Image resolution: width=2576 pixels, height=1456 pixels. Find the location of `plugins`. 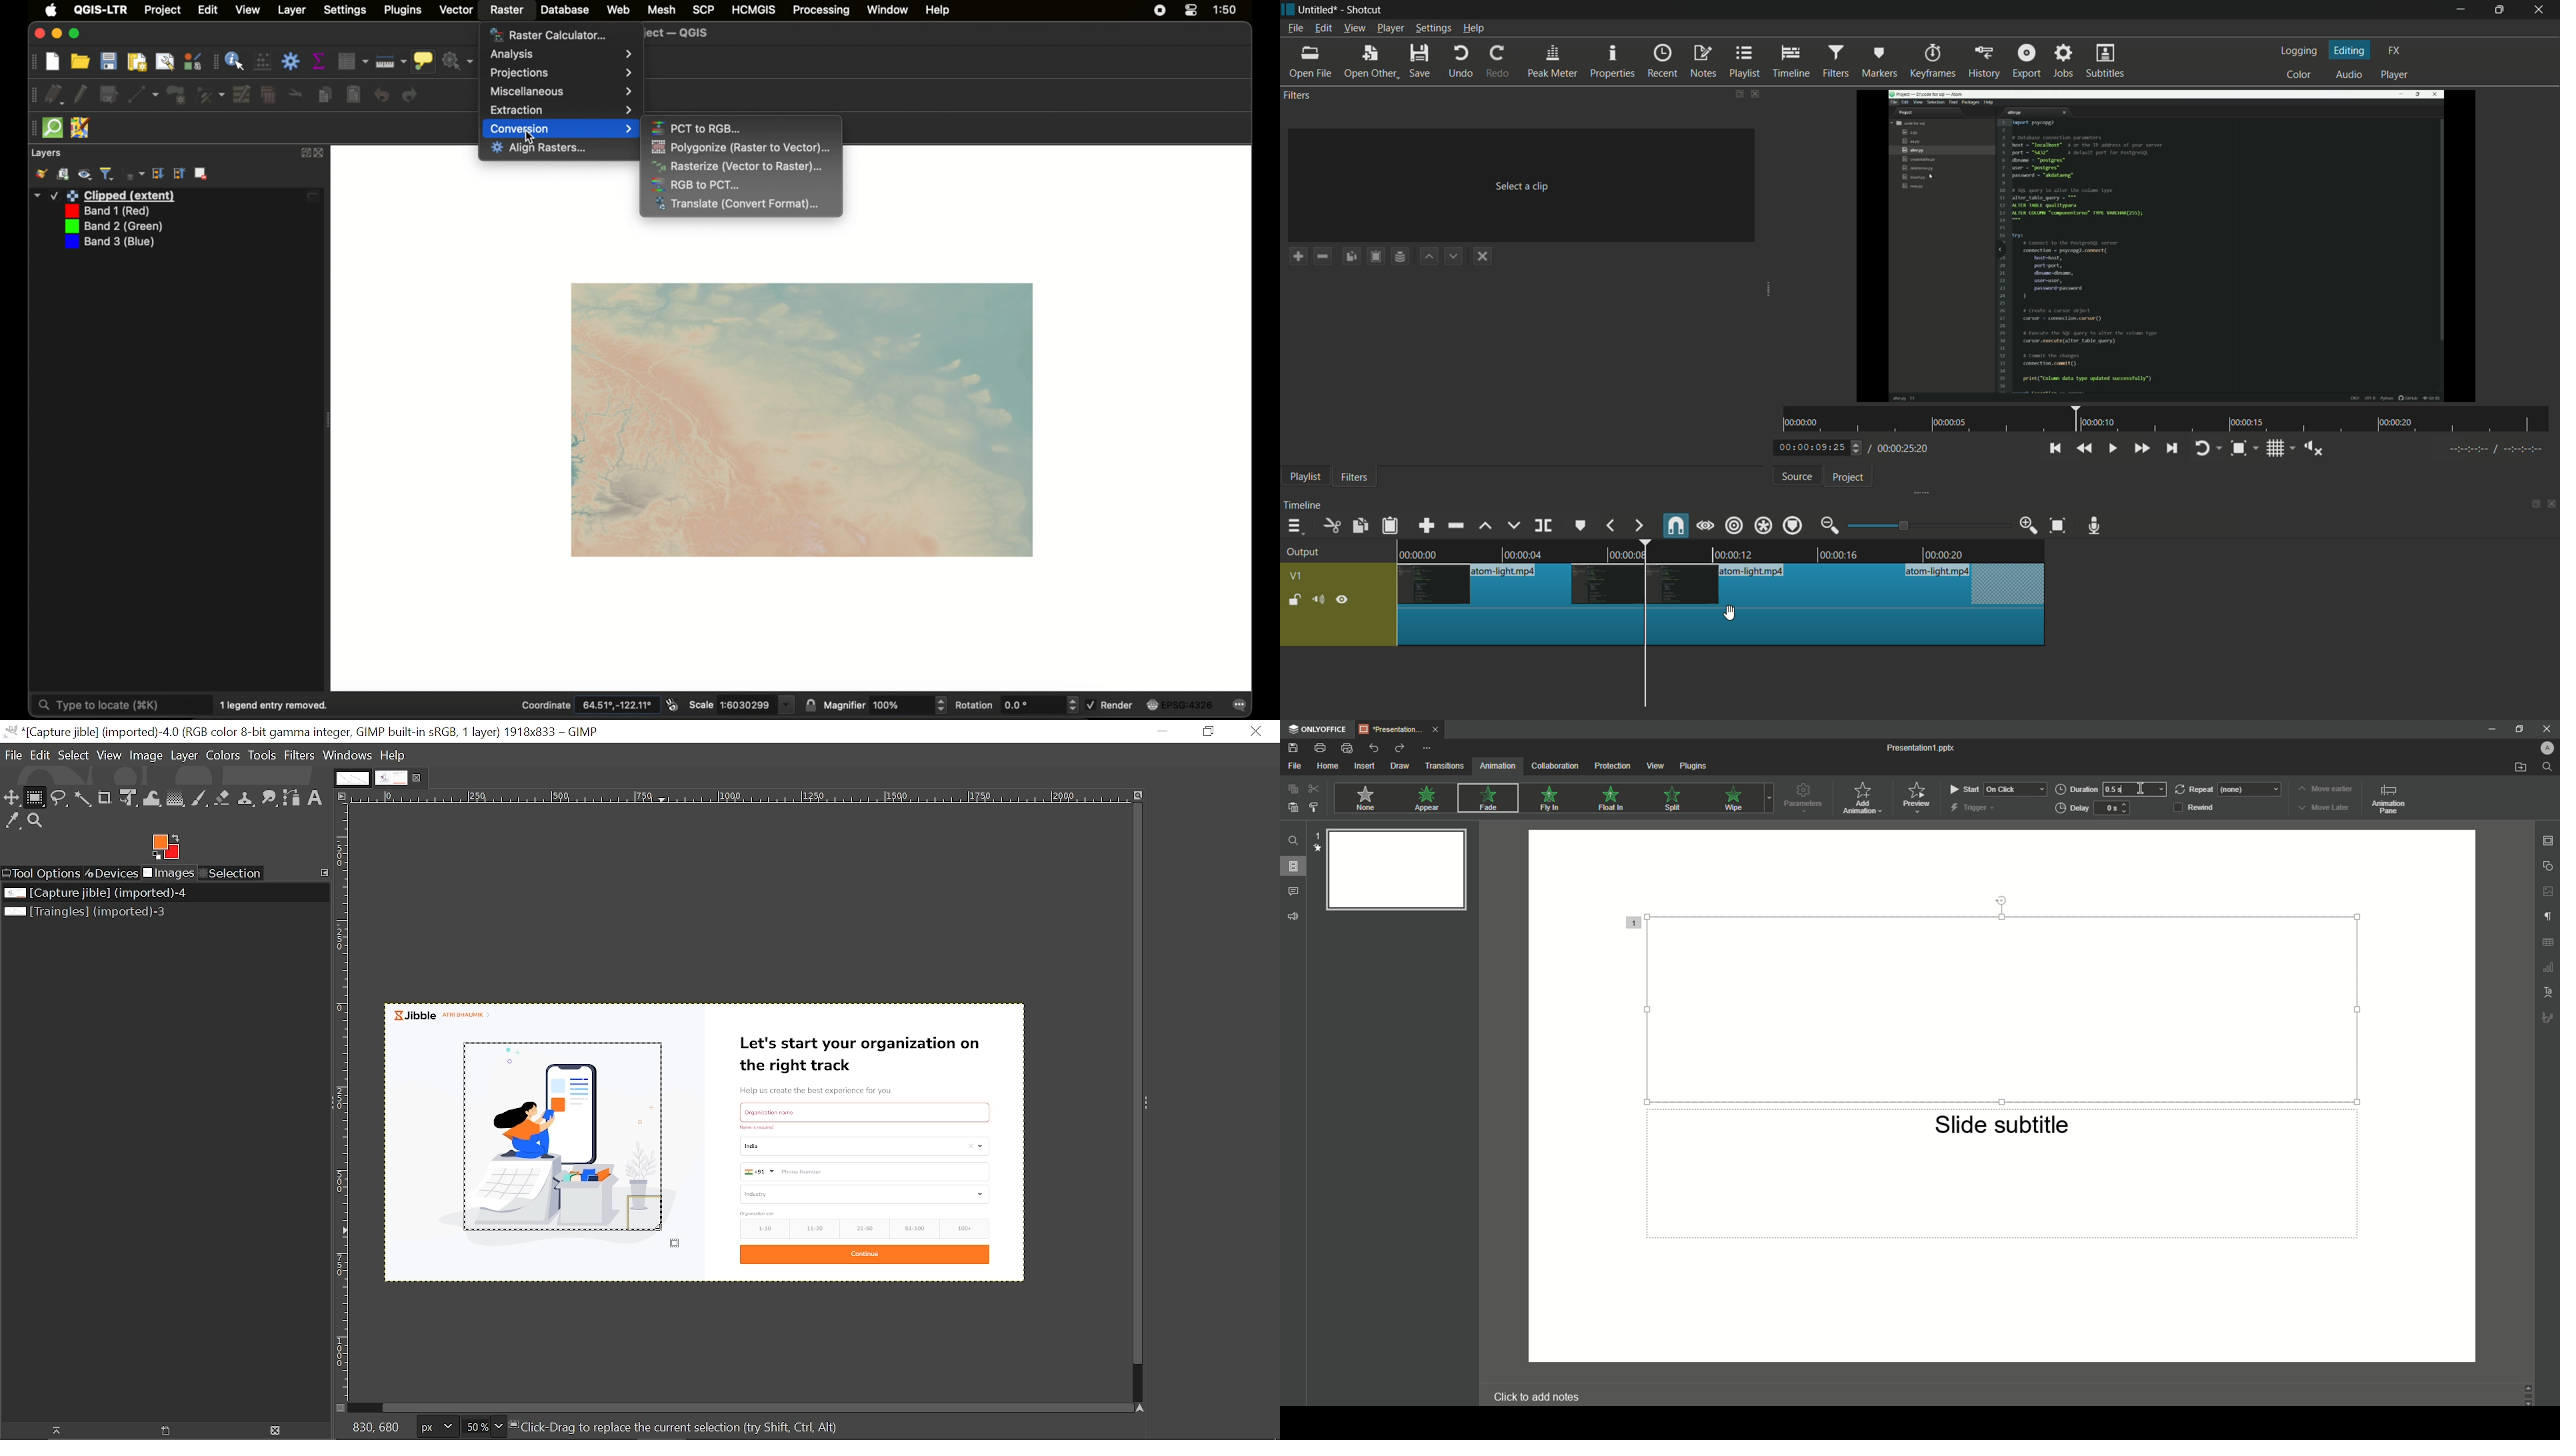

plugins is located at coordinates (403, 10).